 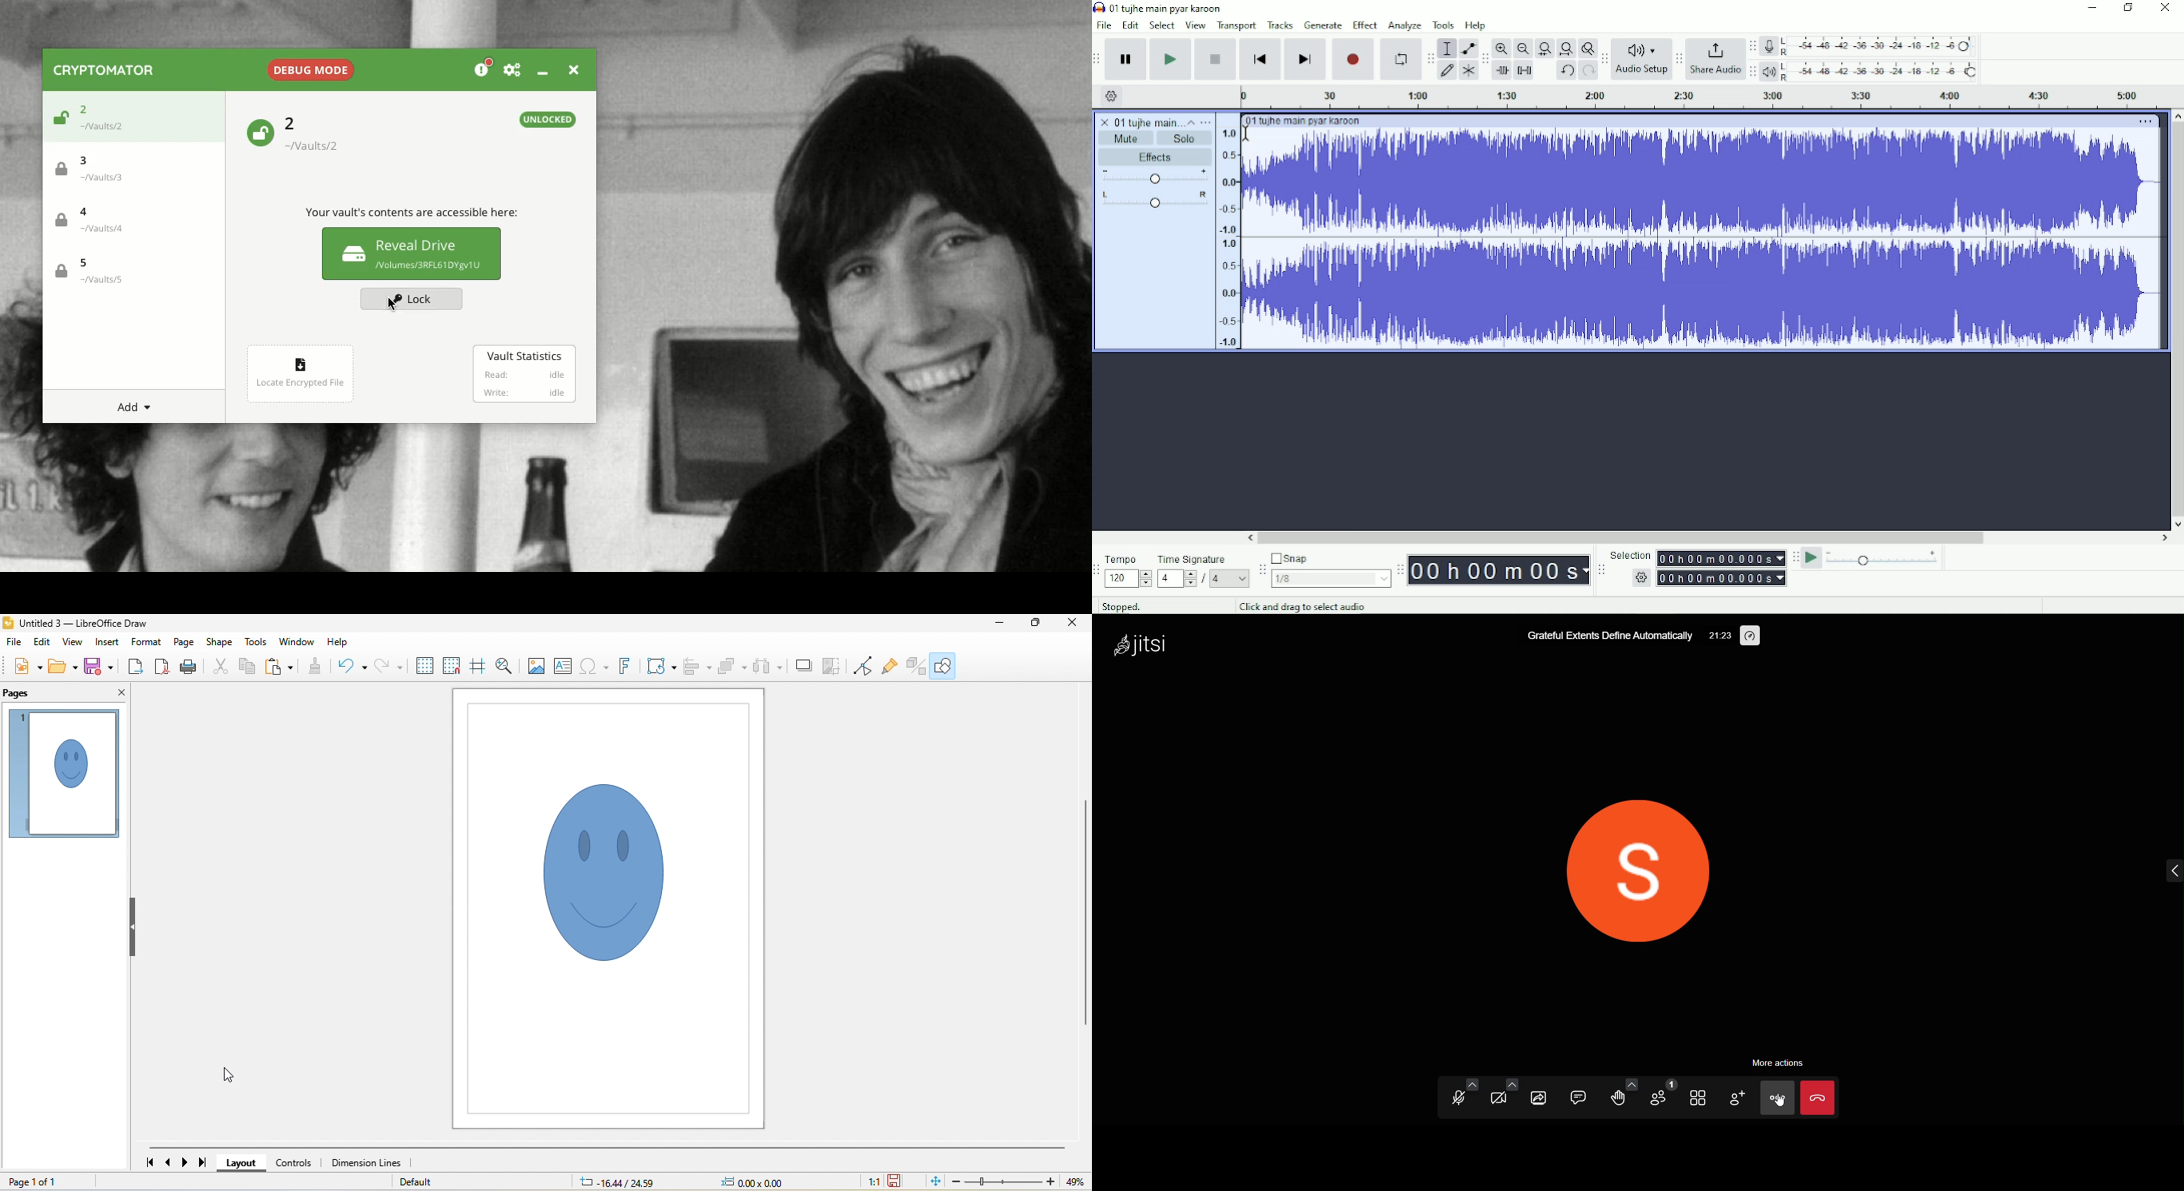 What do you see at coordinates (1704, 238) in the screenshot?
I see `Audio` at bounding box center [1704, 238].